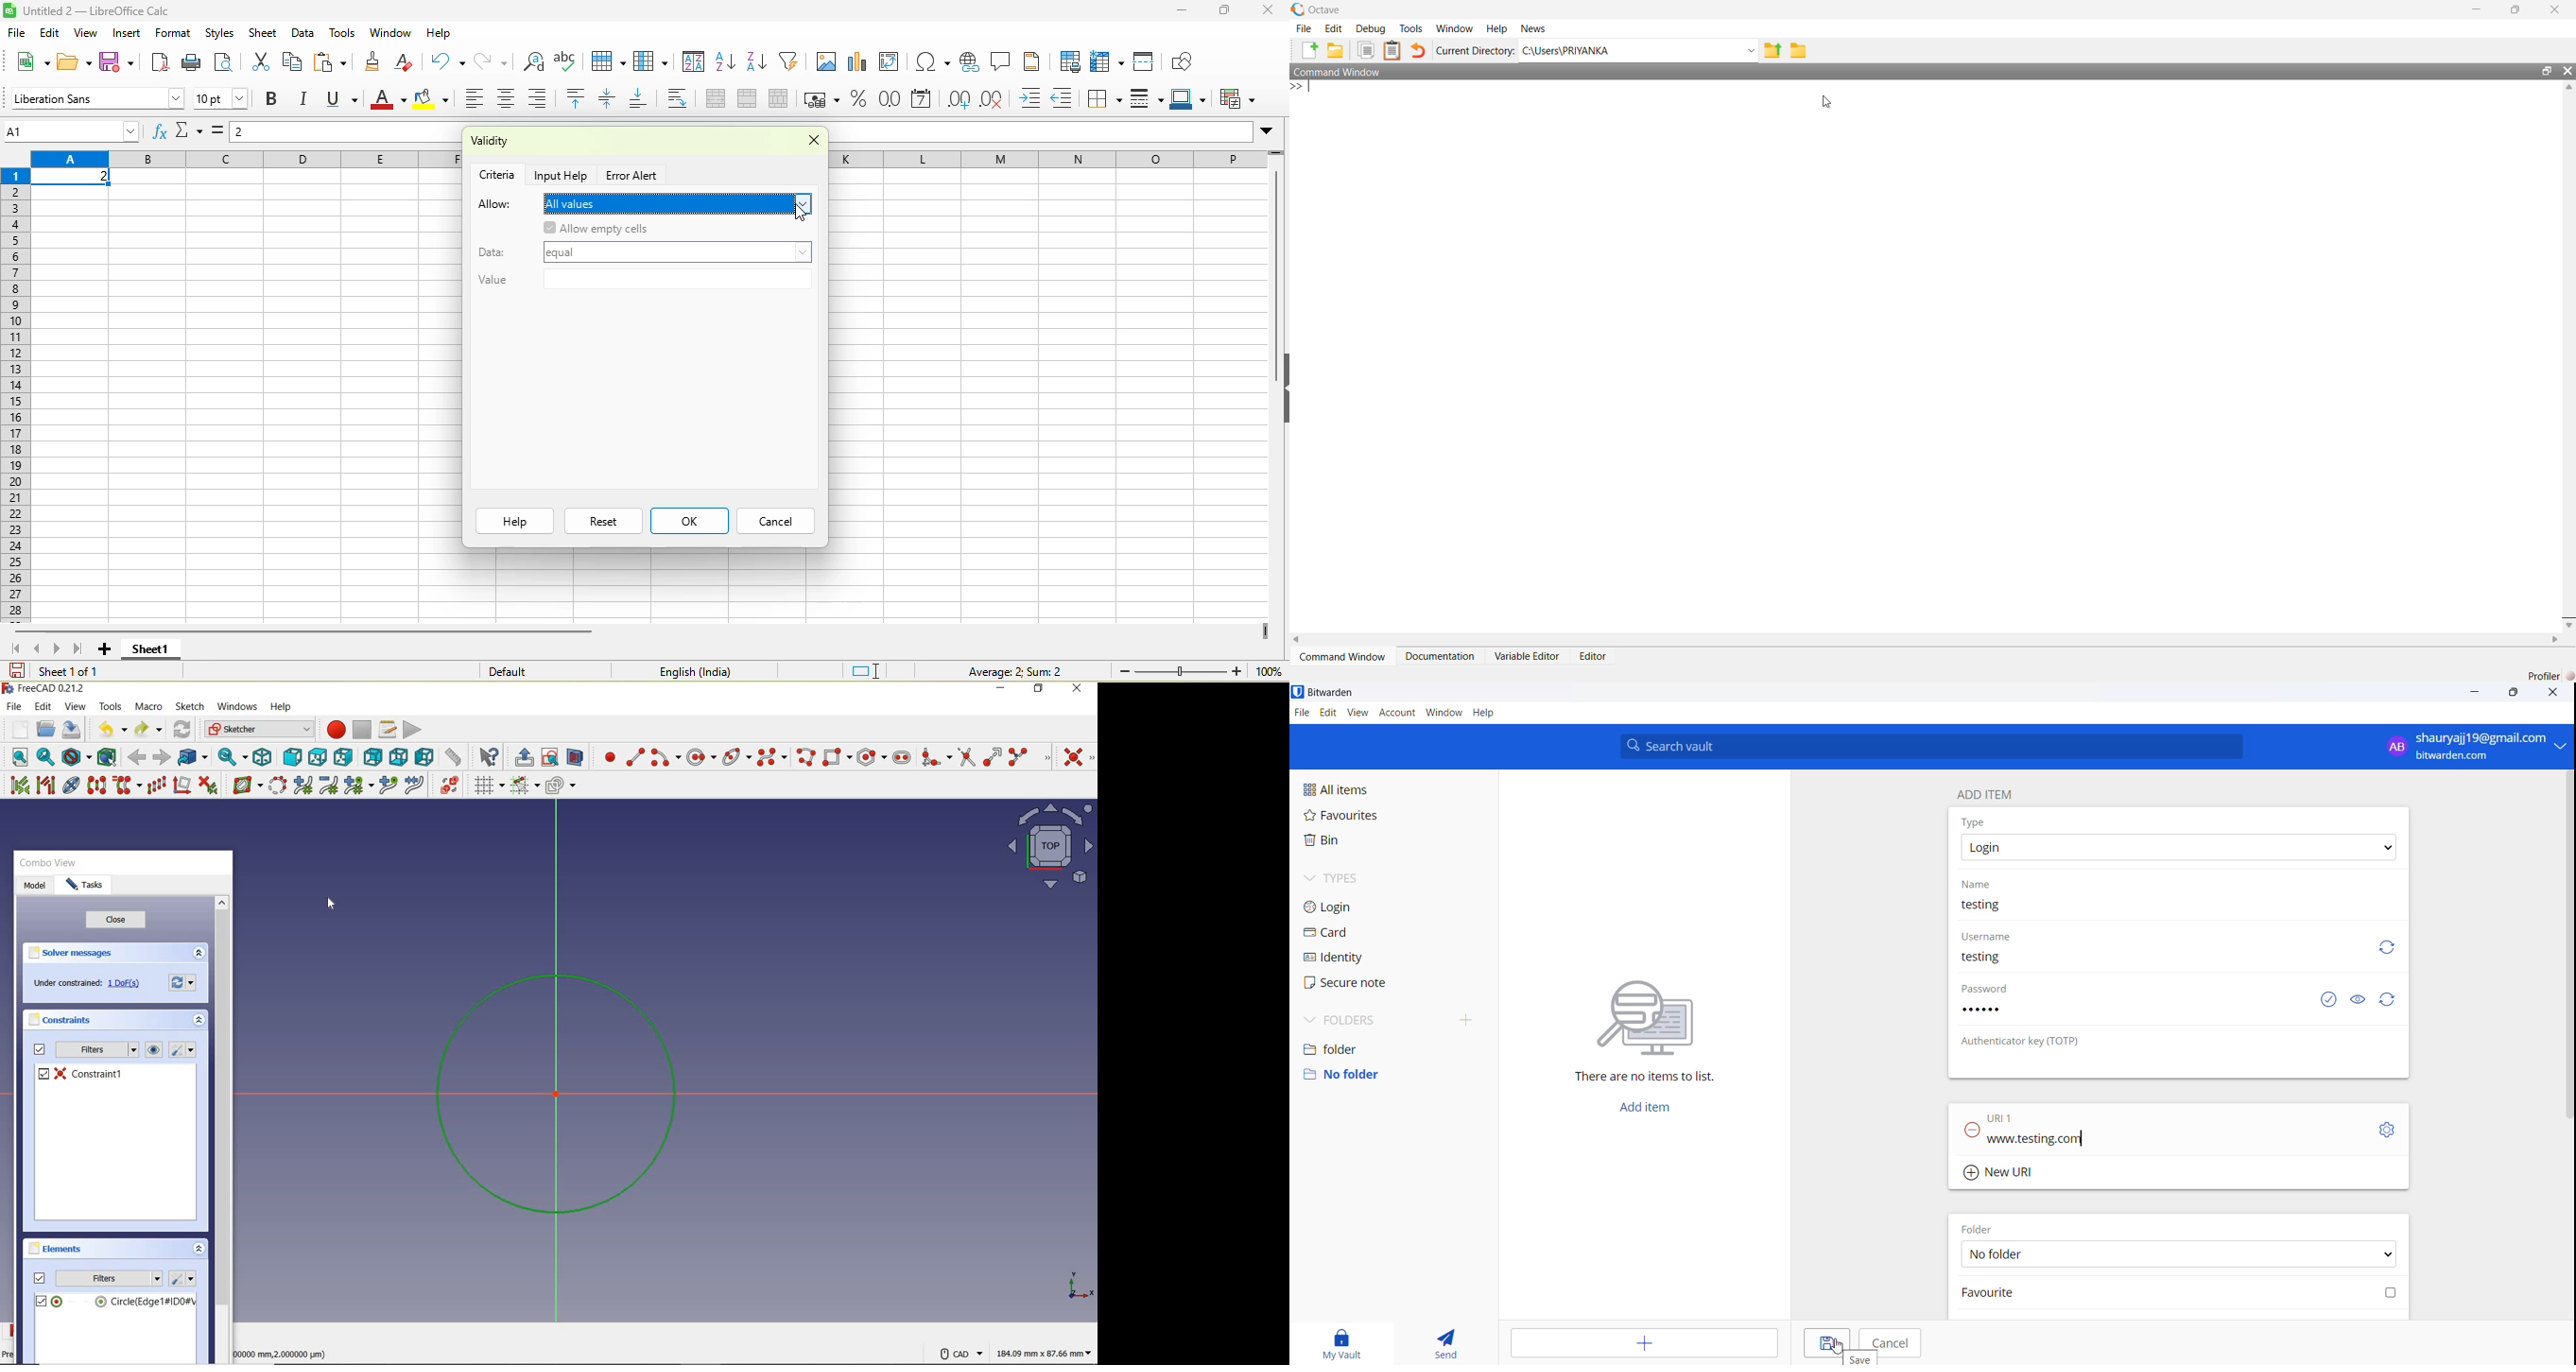 The image size is (2576, 1372). What do you see at coordinates (635, 758) in the screenshot?
I see `create line` at bounding box center [635, 758].